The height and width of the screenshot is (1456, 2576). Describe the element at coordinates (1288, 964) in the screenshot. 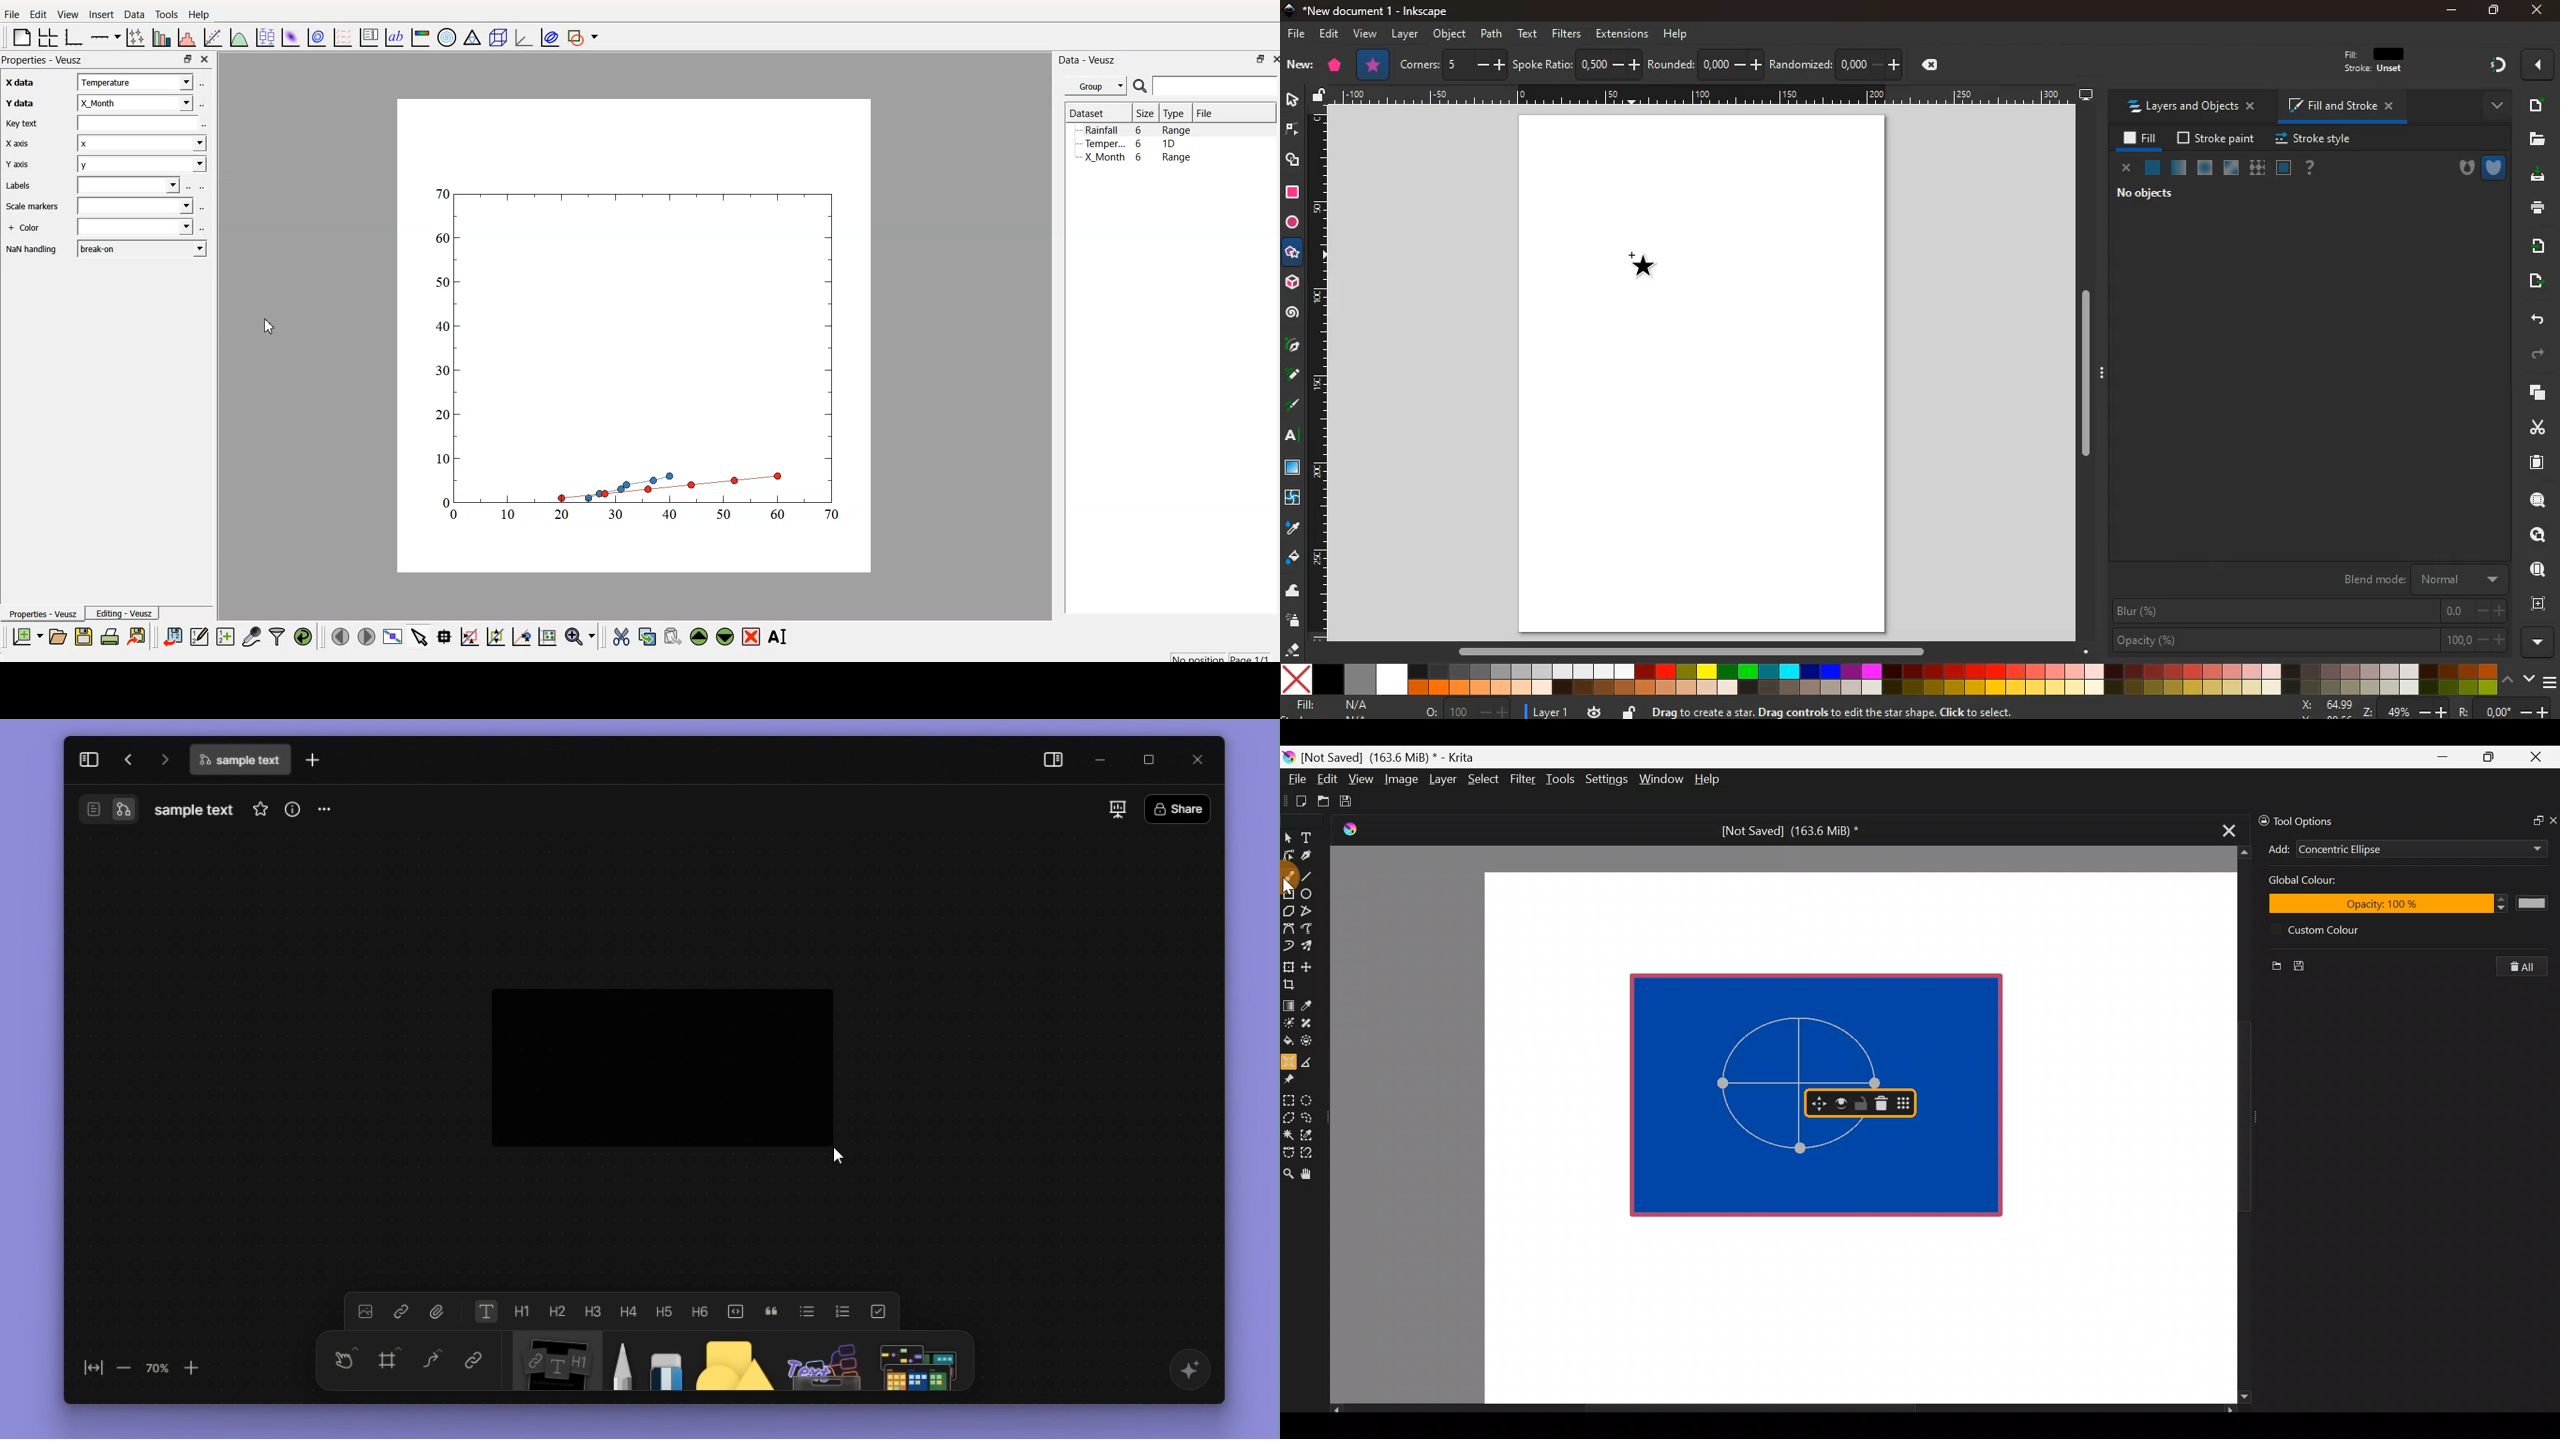

I see `Transform a layer/selection` at that location.